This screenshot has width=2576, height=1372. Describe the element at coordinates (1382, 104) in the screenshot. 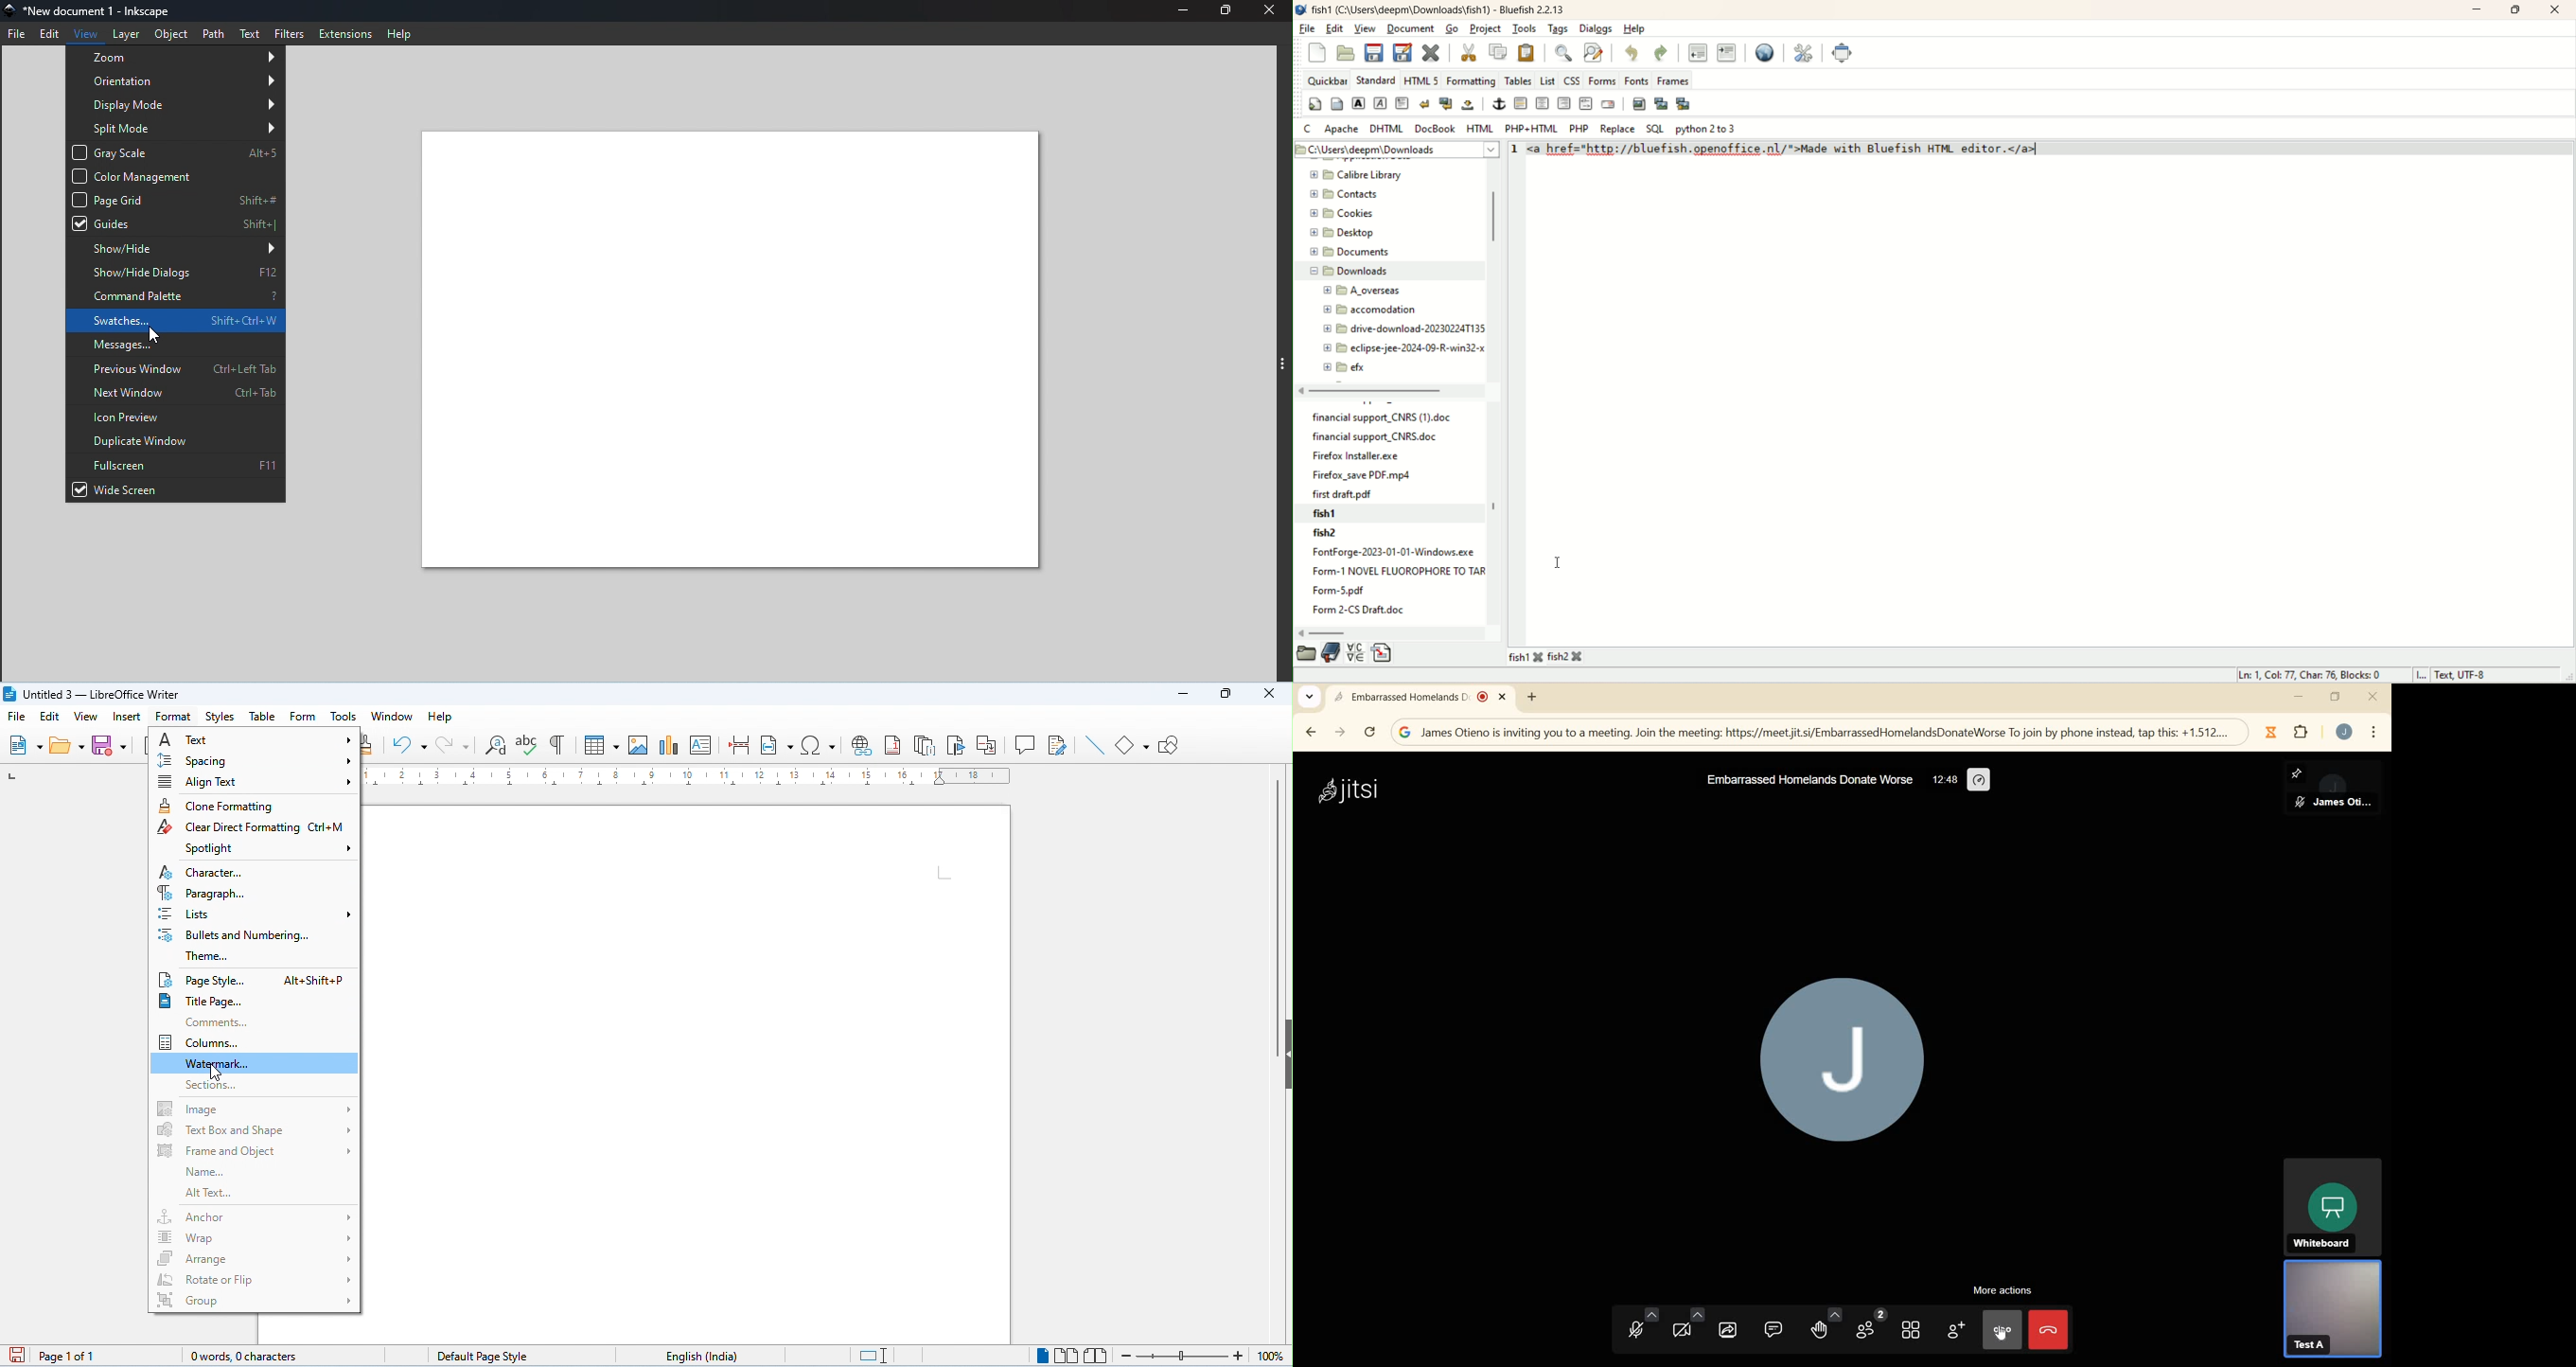

I see `emphasize` at that location.